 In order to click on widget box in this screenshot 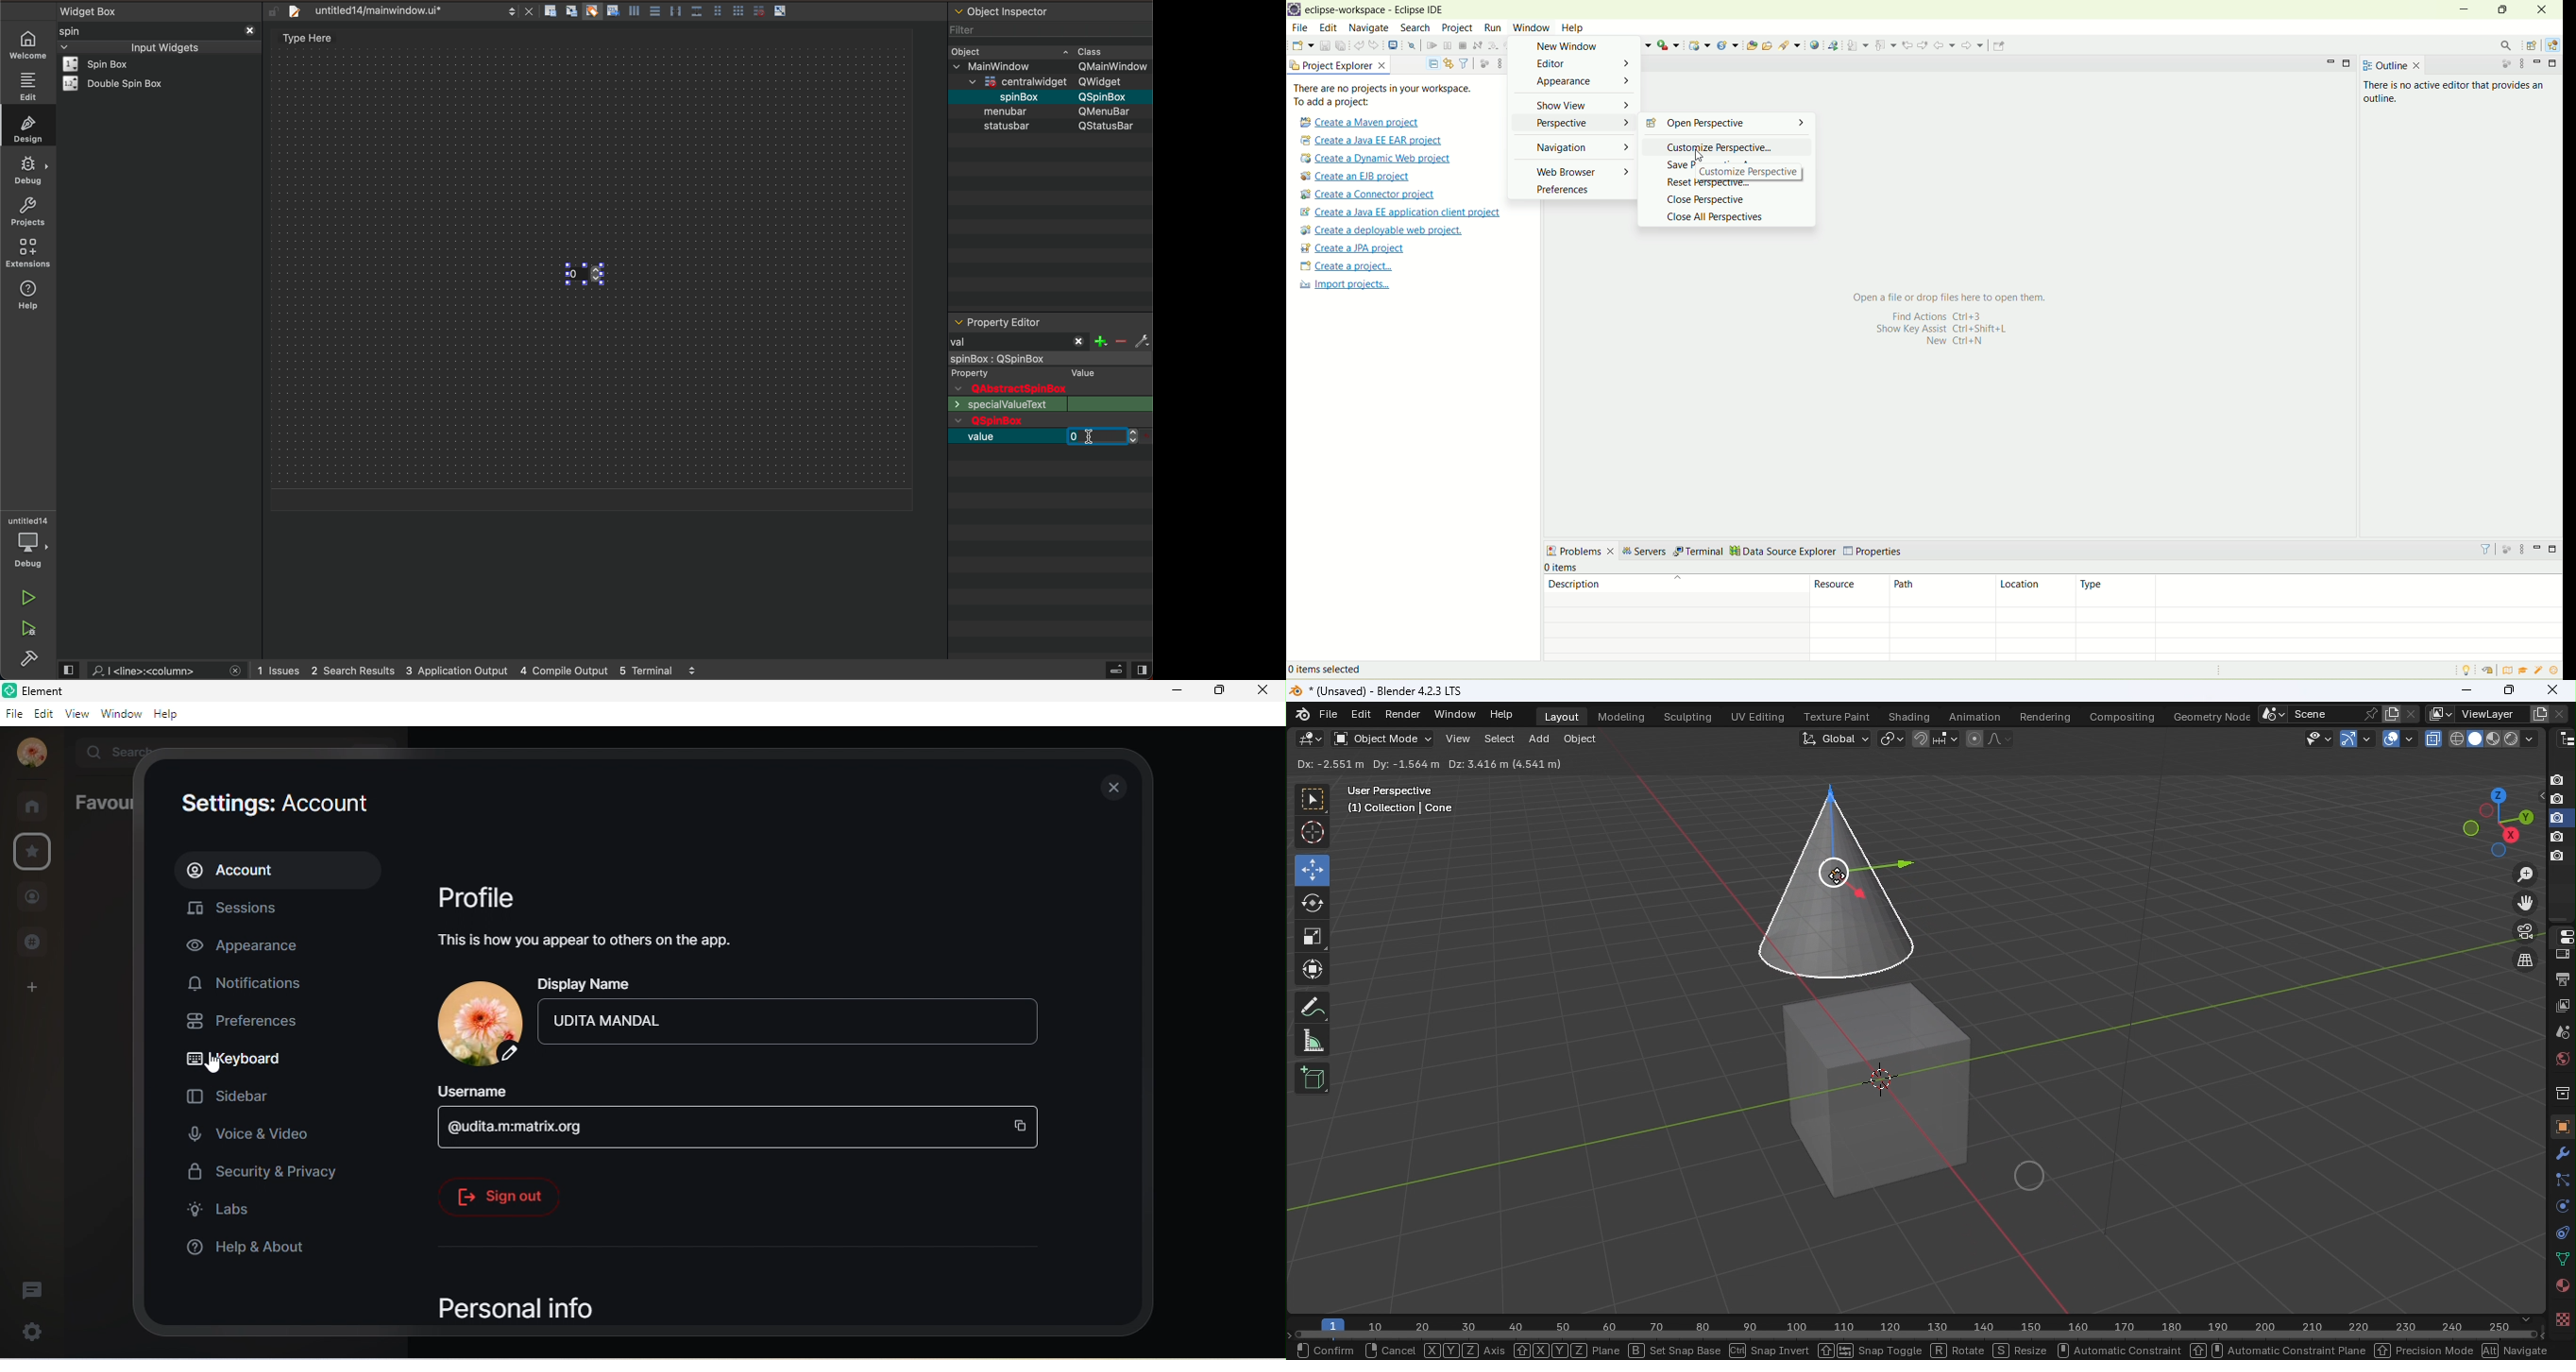, I will do `click(162, 10)`.